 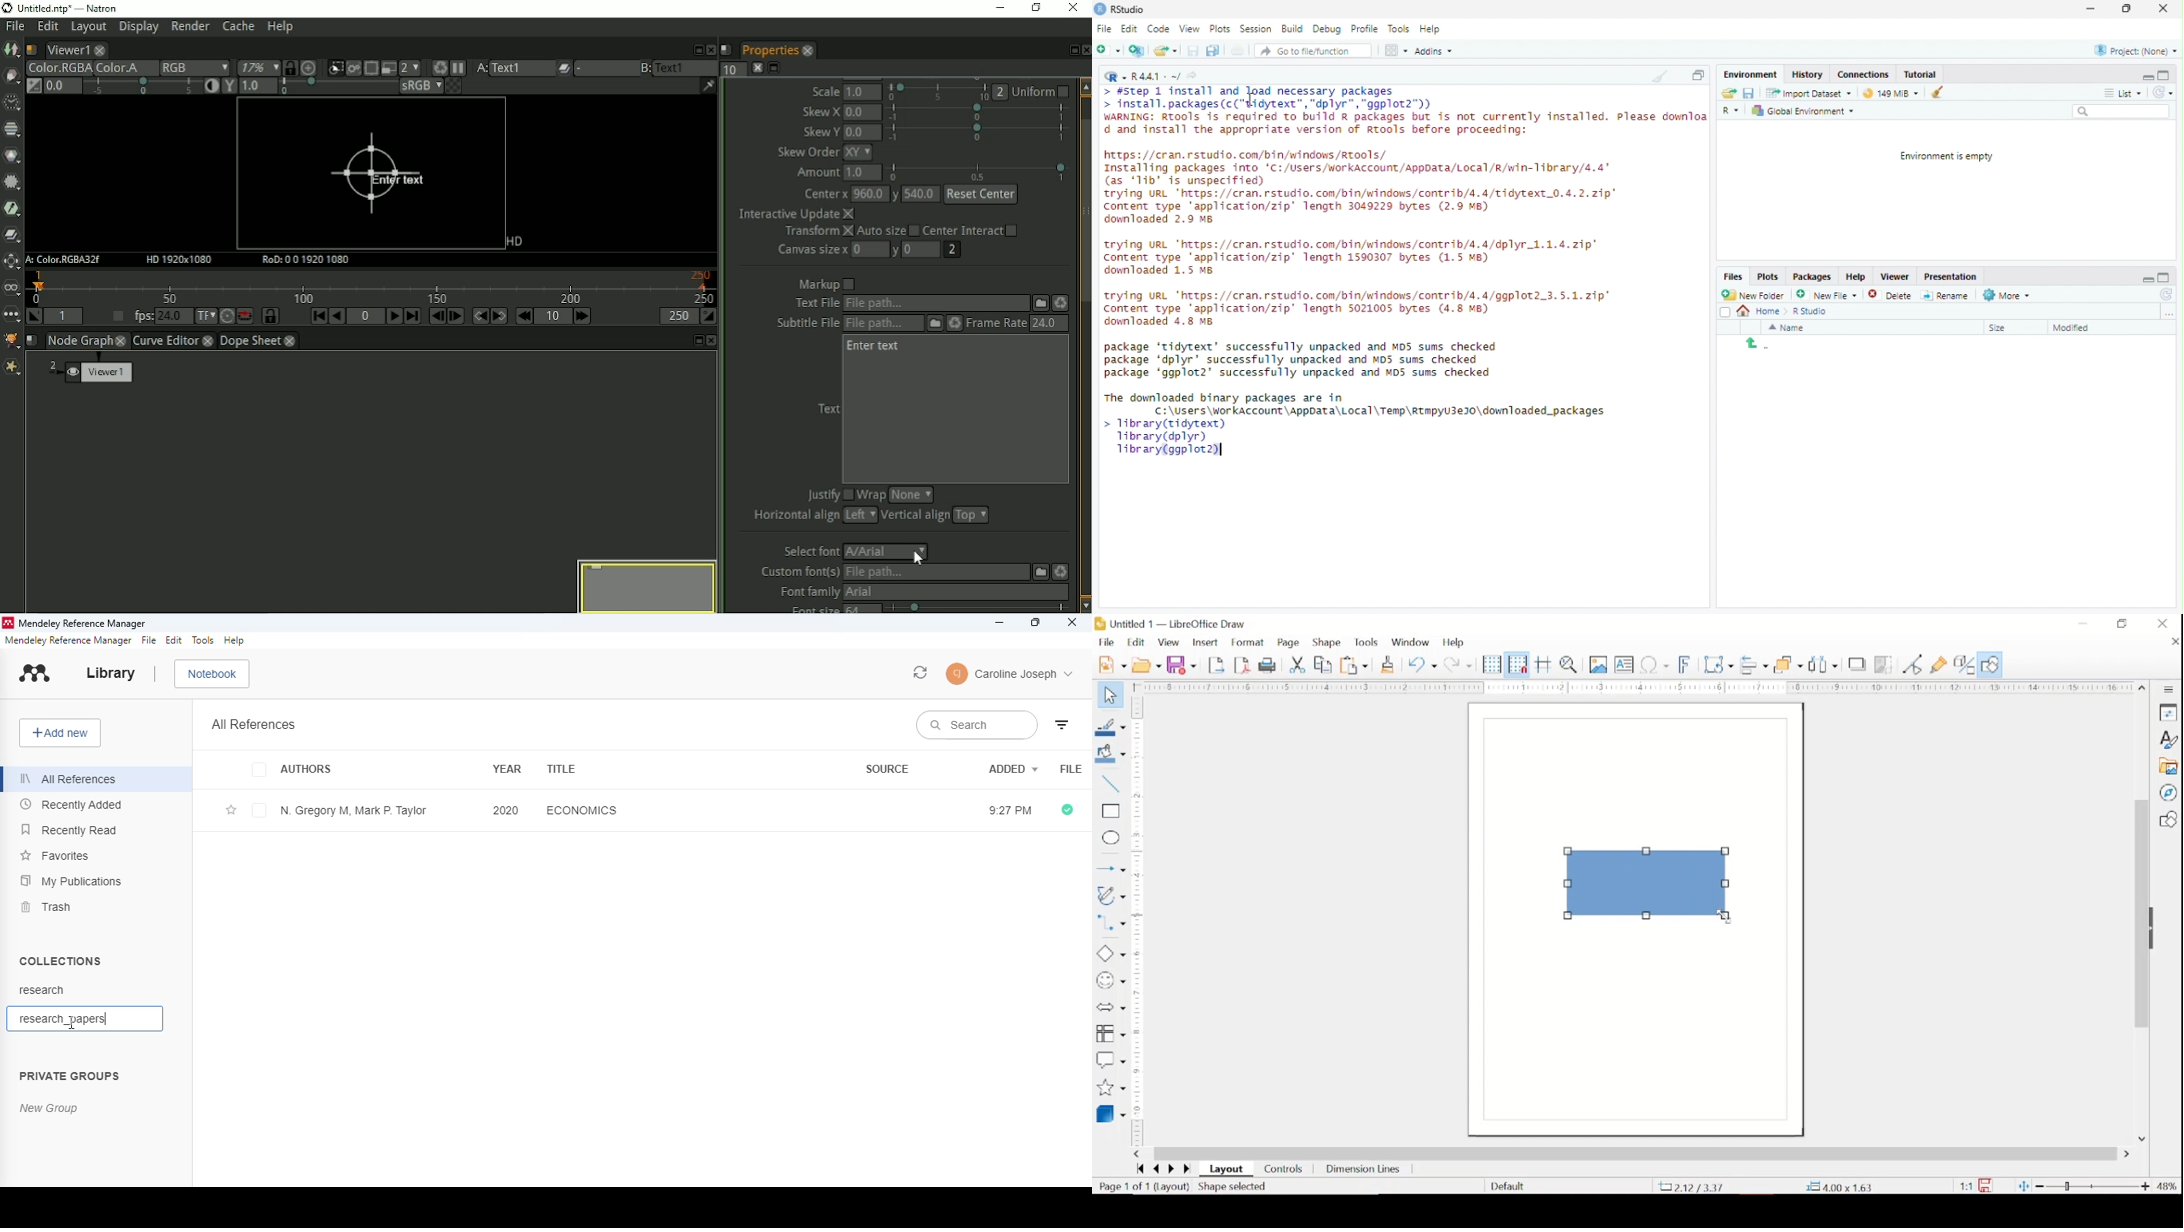 What do you see at coordinates (507, 767) in the screenshot?
I see `year` at bounding box center [507, 767].